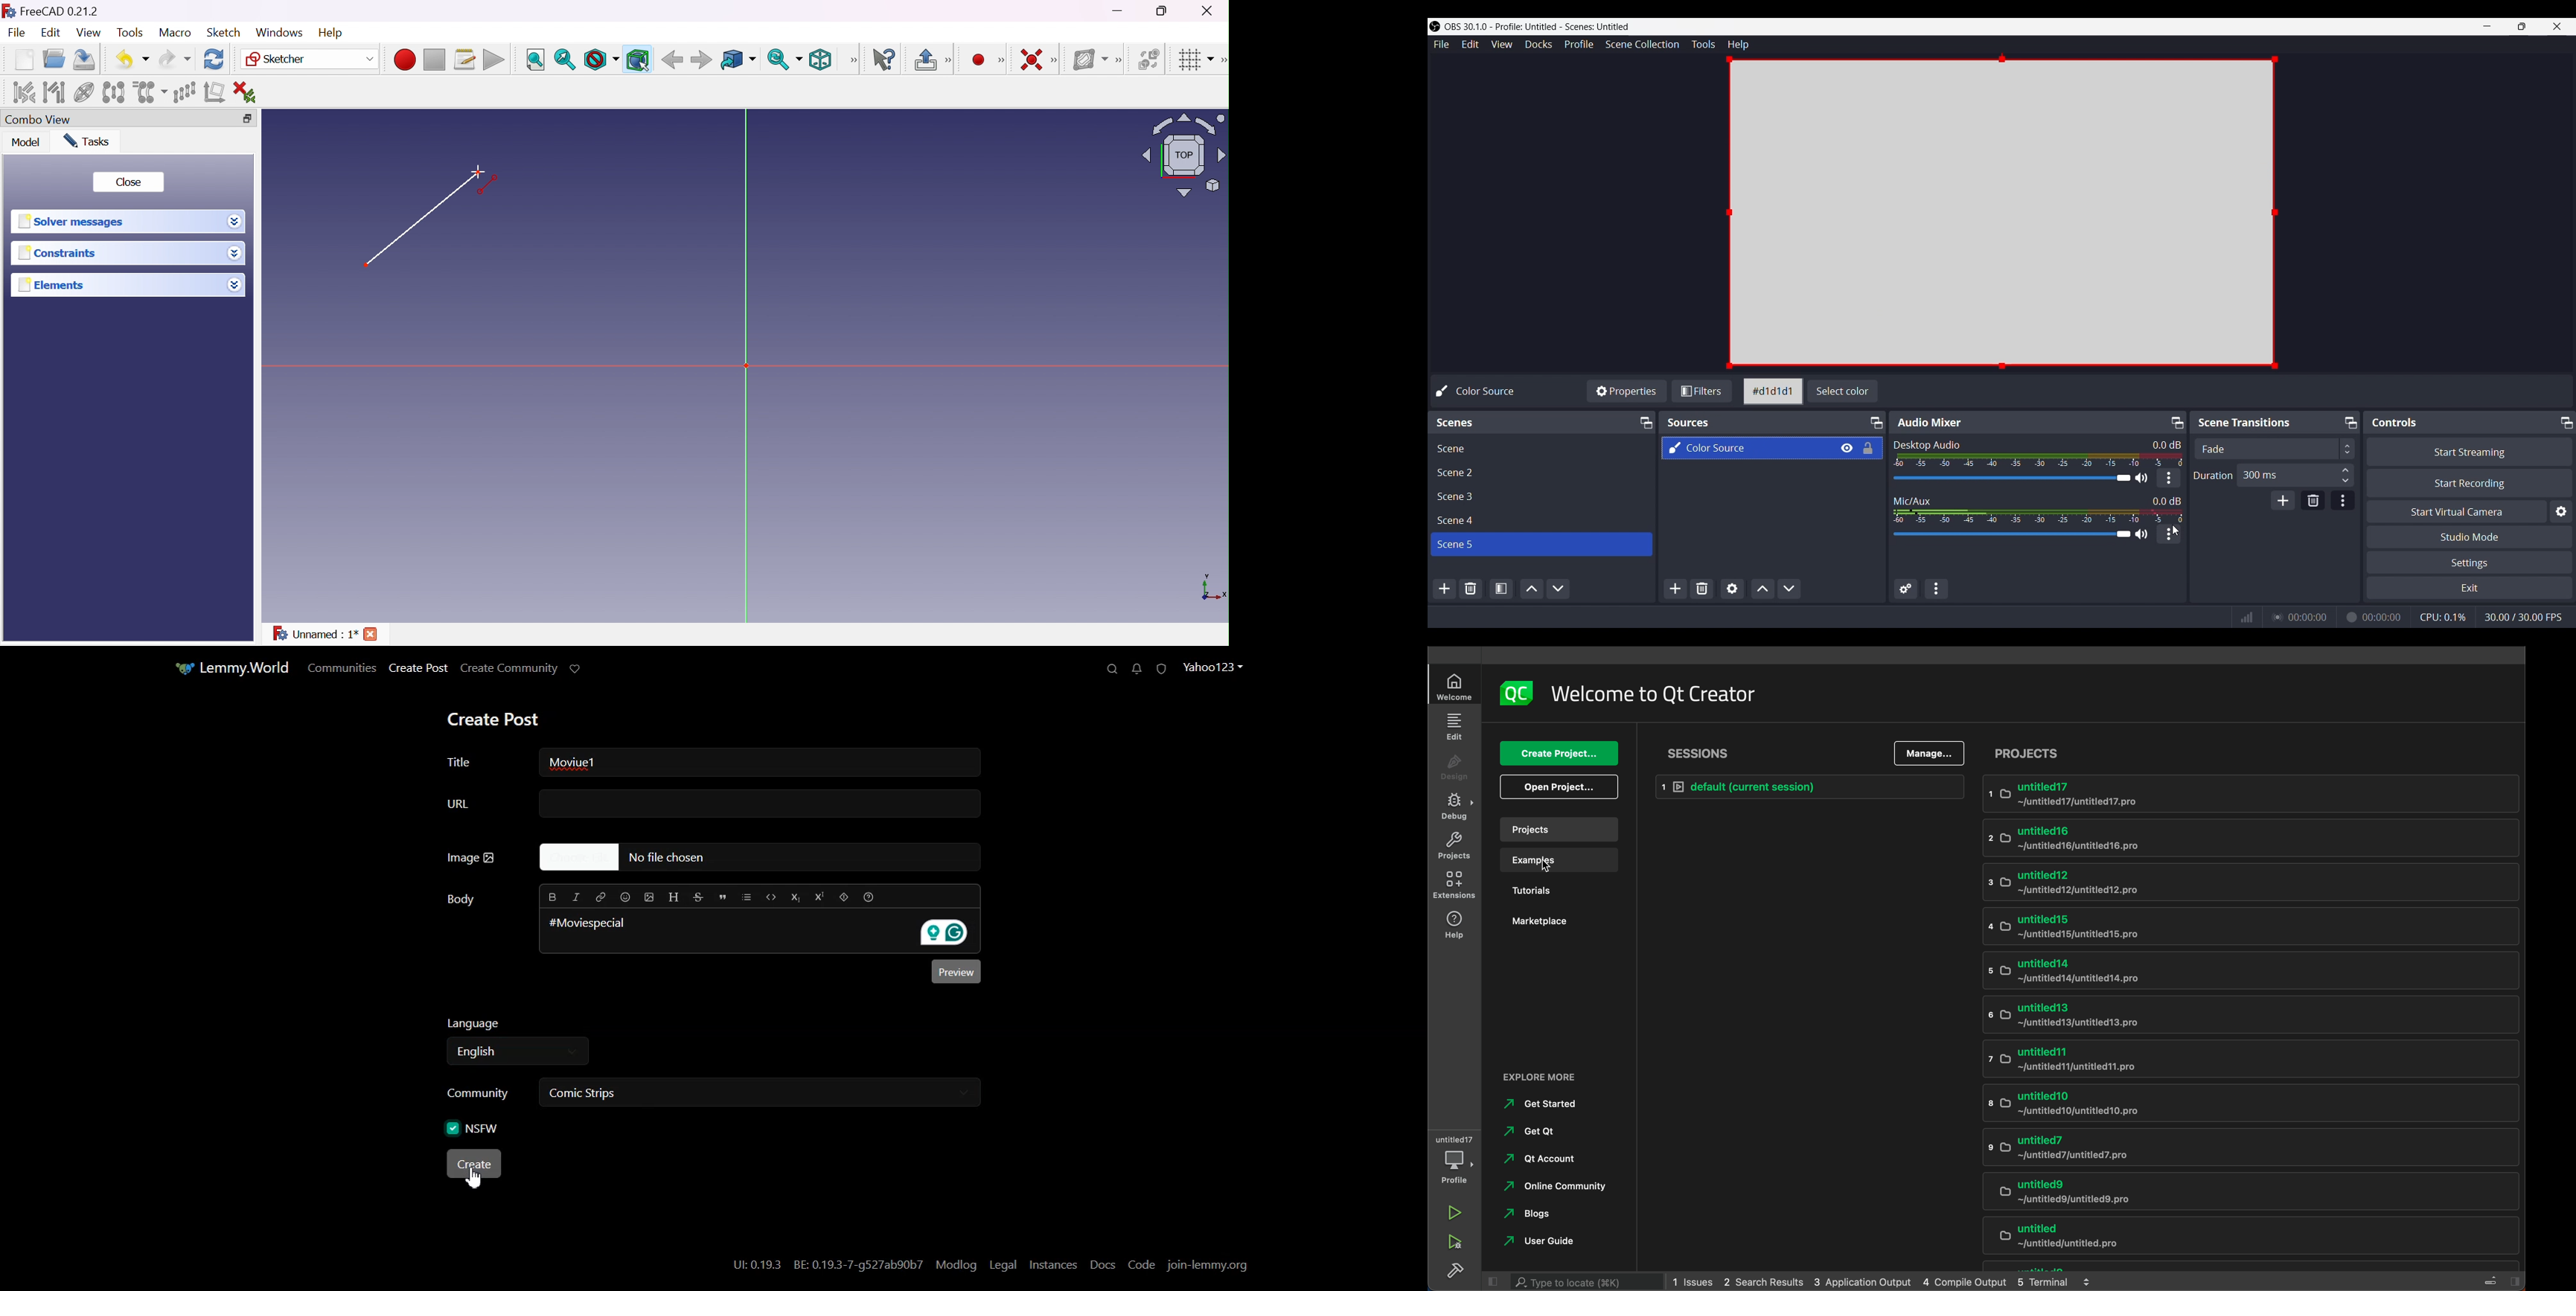 This screenshot has width=2576, height=1316. Describe the element at coordinates (2166, 444) in the screenshot. I see `0.0 dB` at that location.